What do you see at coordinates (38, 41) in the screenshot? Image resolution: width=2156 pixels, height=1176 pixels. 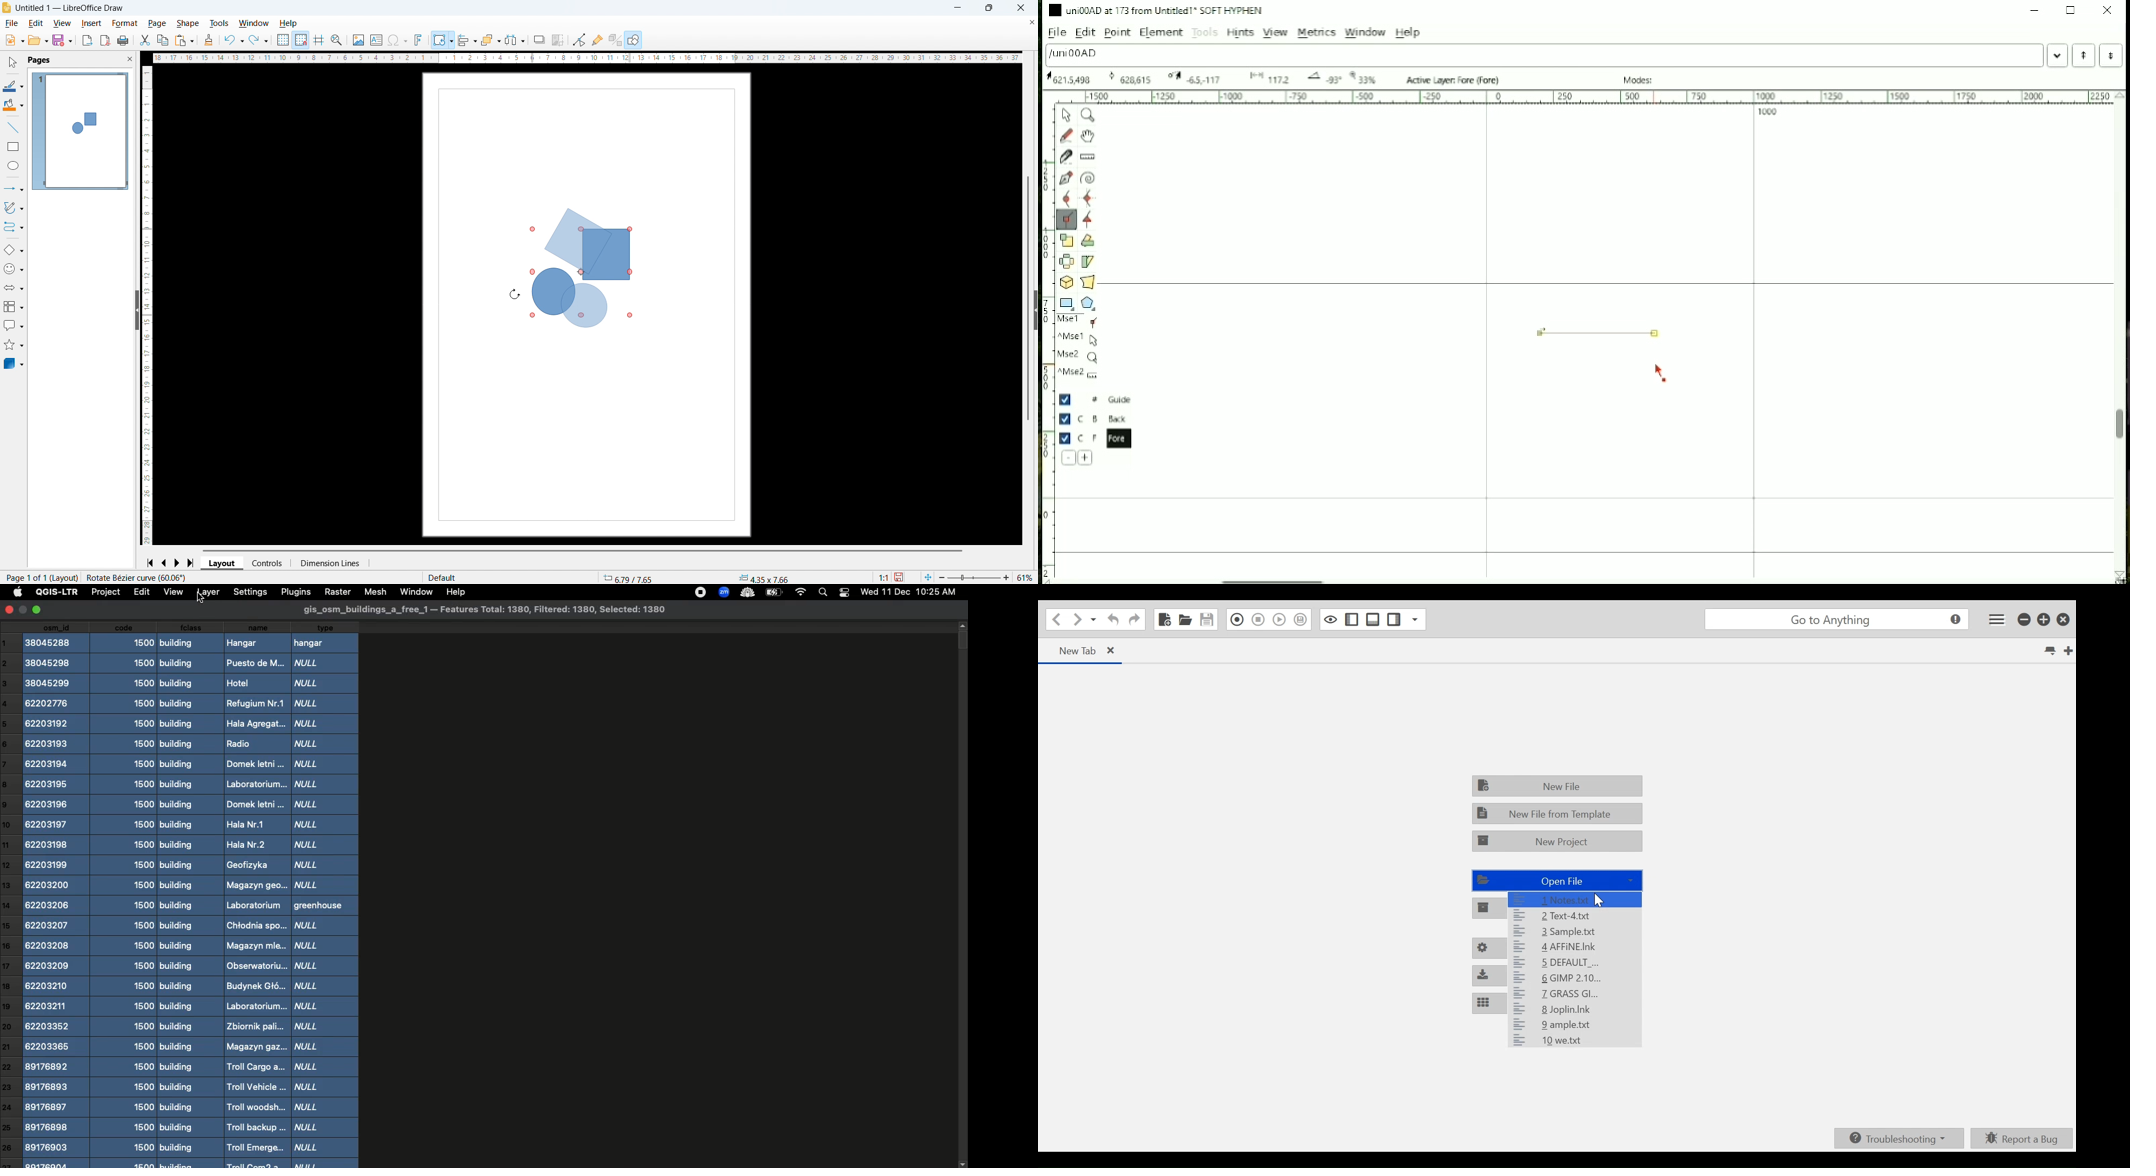 I see `open ` at bounding box center [38, 41].